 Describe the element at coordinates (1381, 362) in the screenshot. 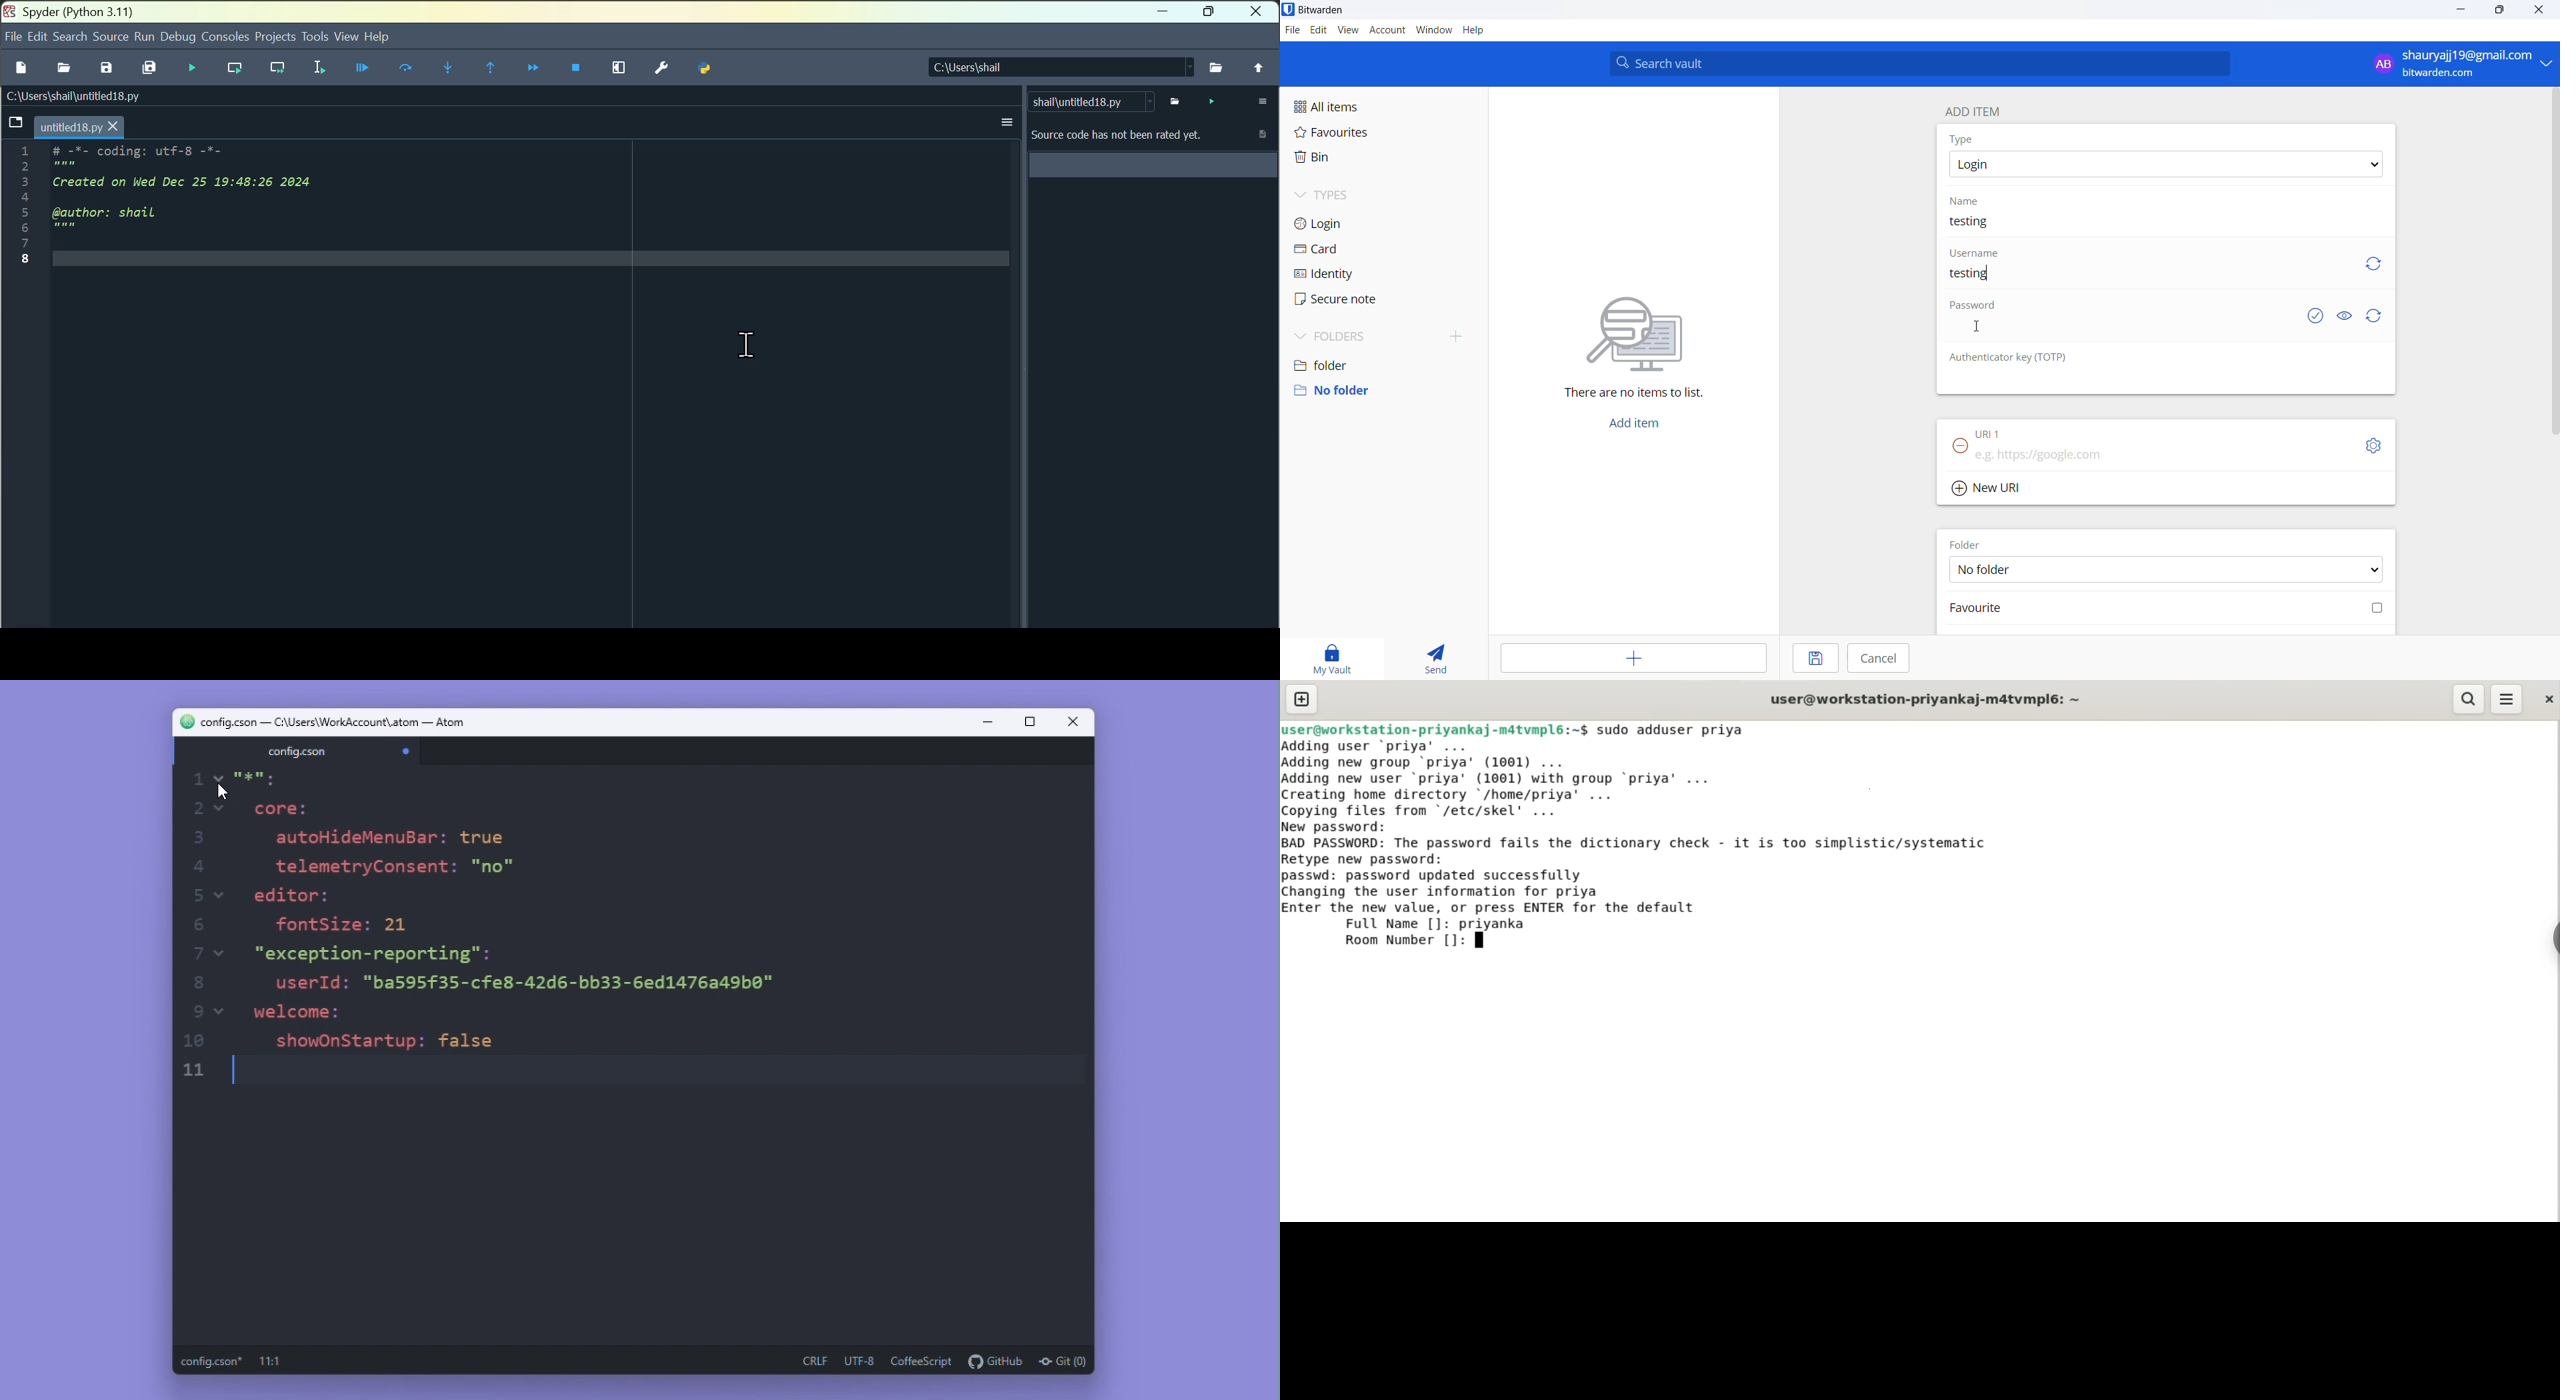

I see `folder` at that location.